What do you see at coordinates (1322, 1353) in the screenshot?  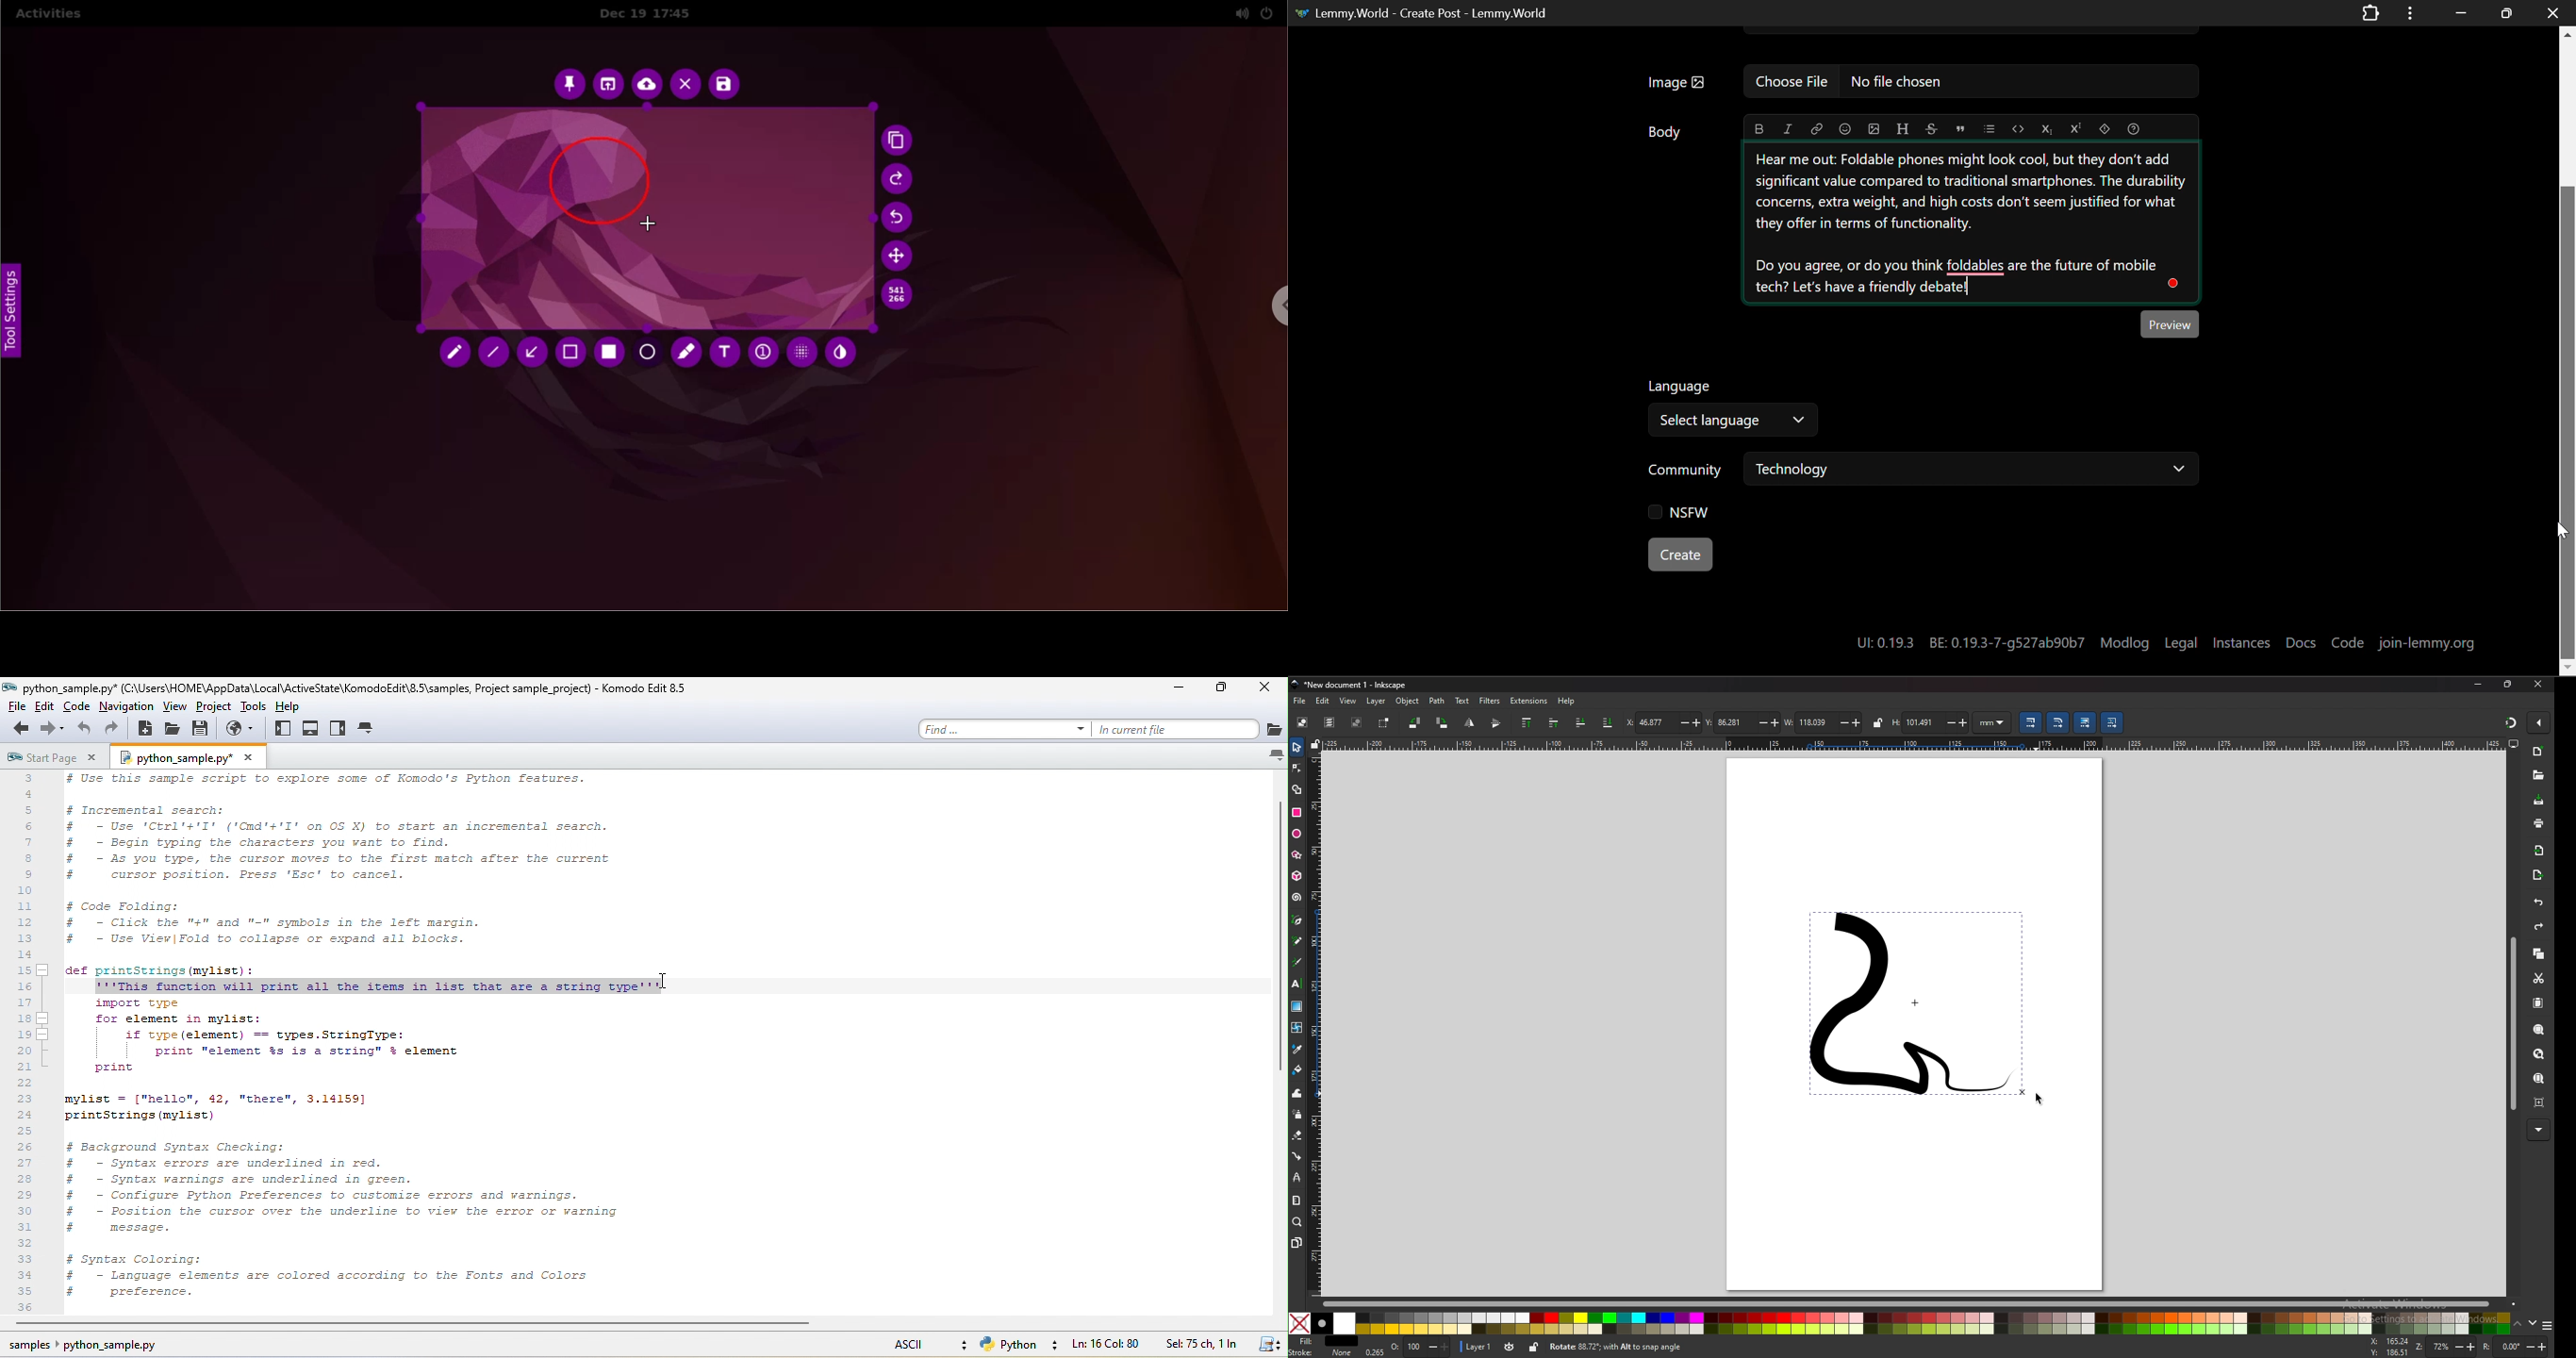 I see `stroke` at bounding box center [1322, 1353].